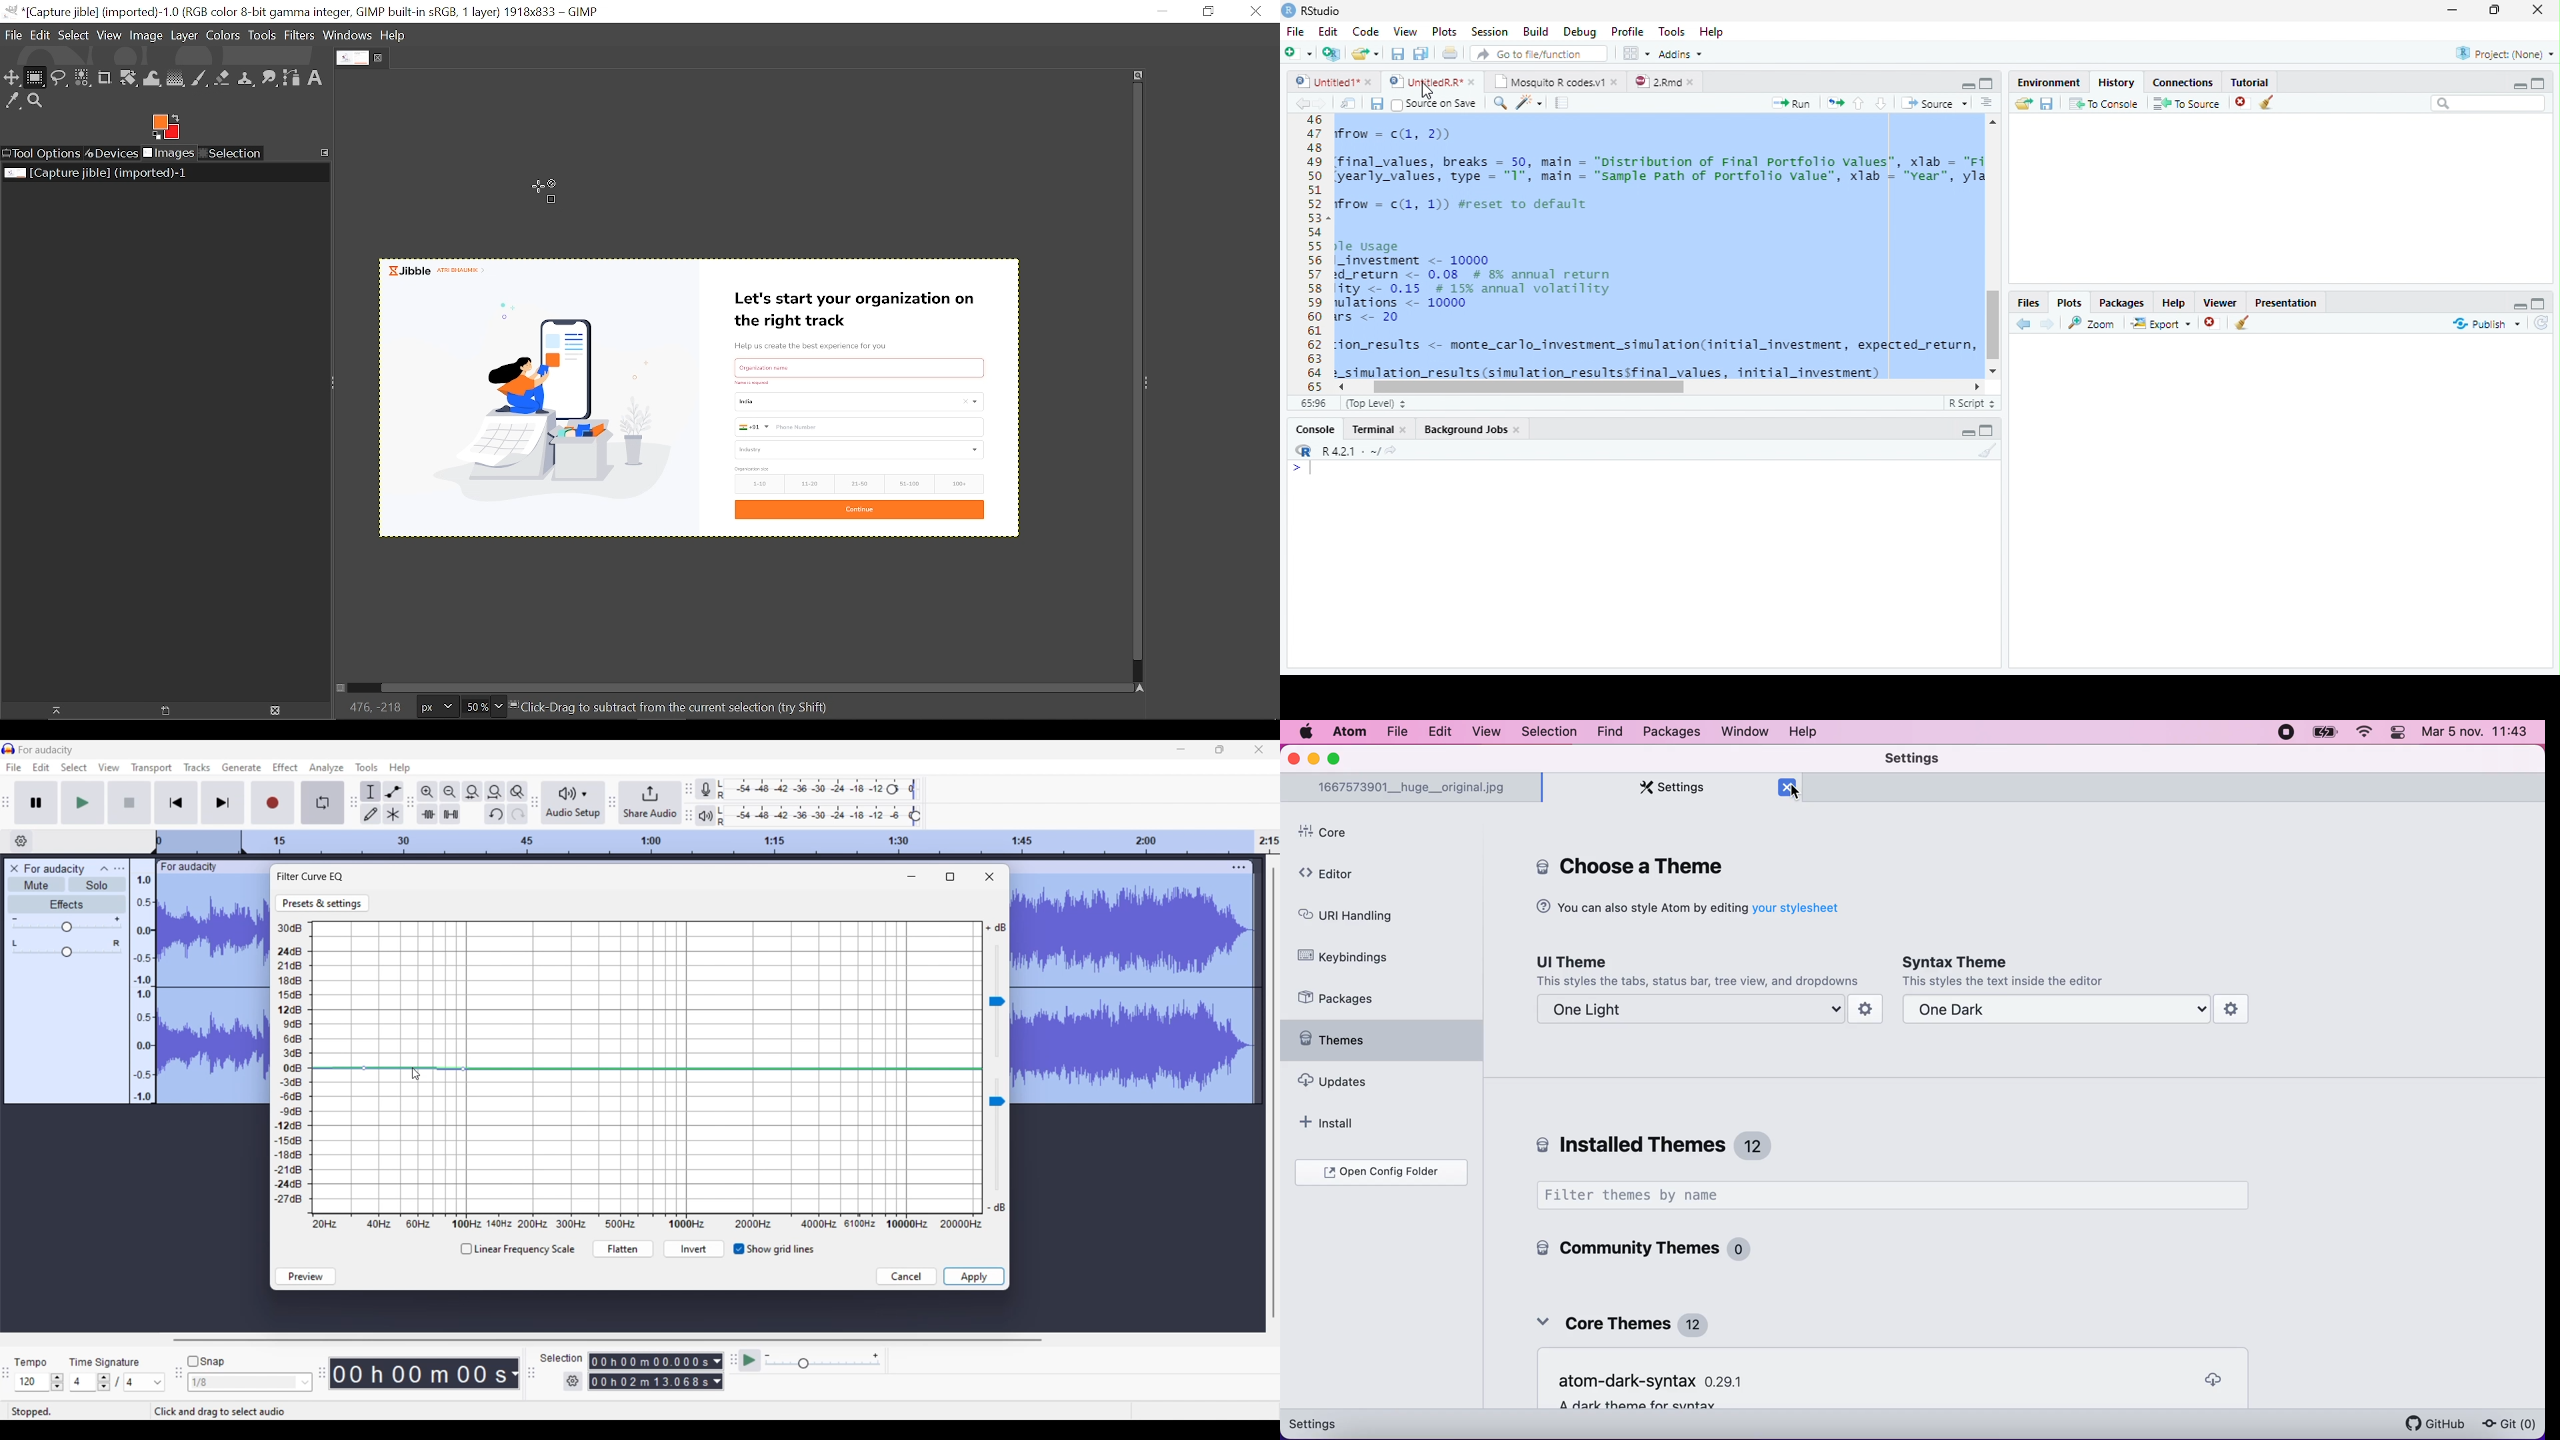 The width and height of the screenshot is (2576, 1456). I want to click on Change pan, so click(67, 953).